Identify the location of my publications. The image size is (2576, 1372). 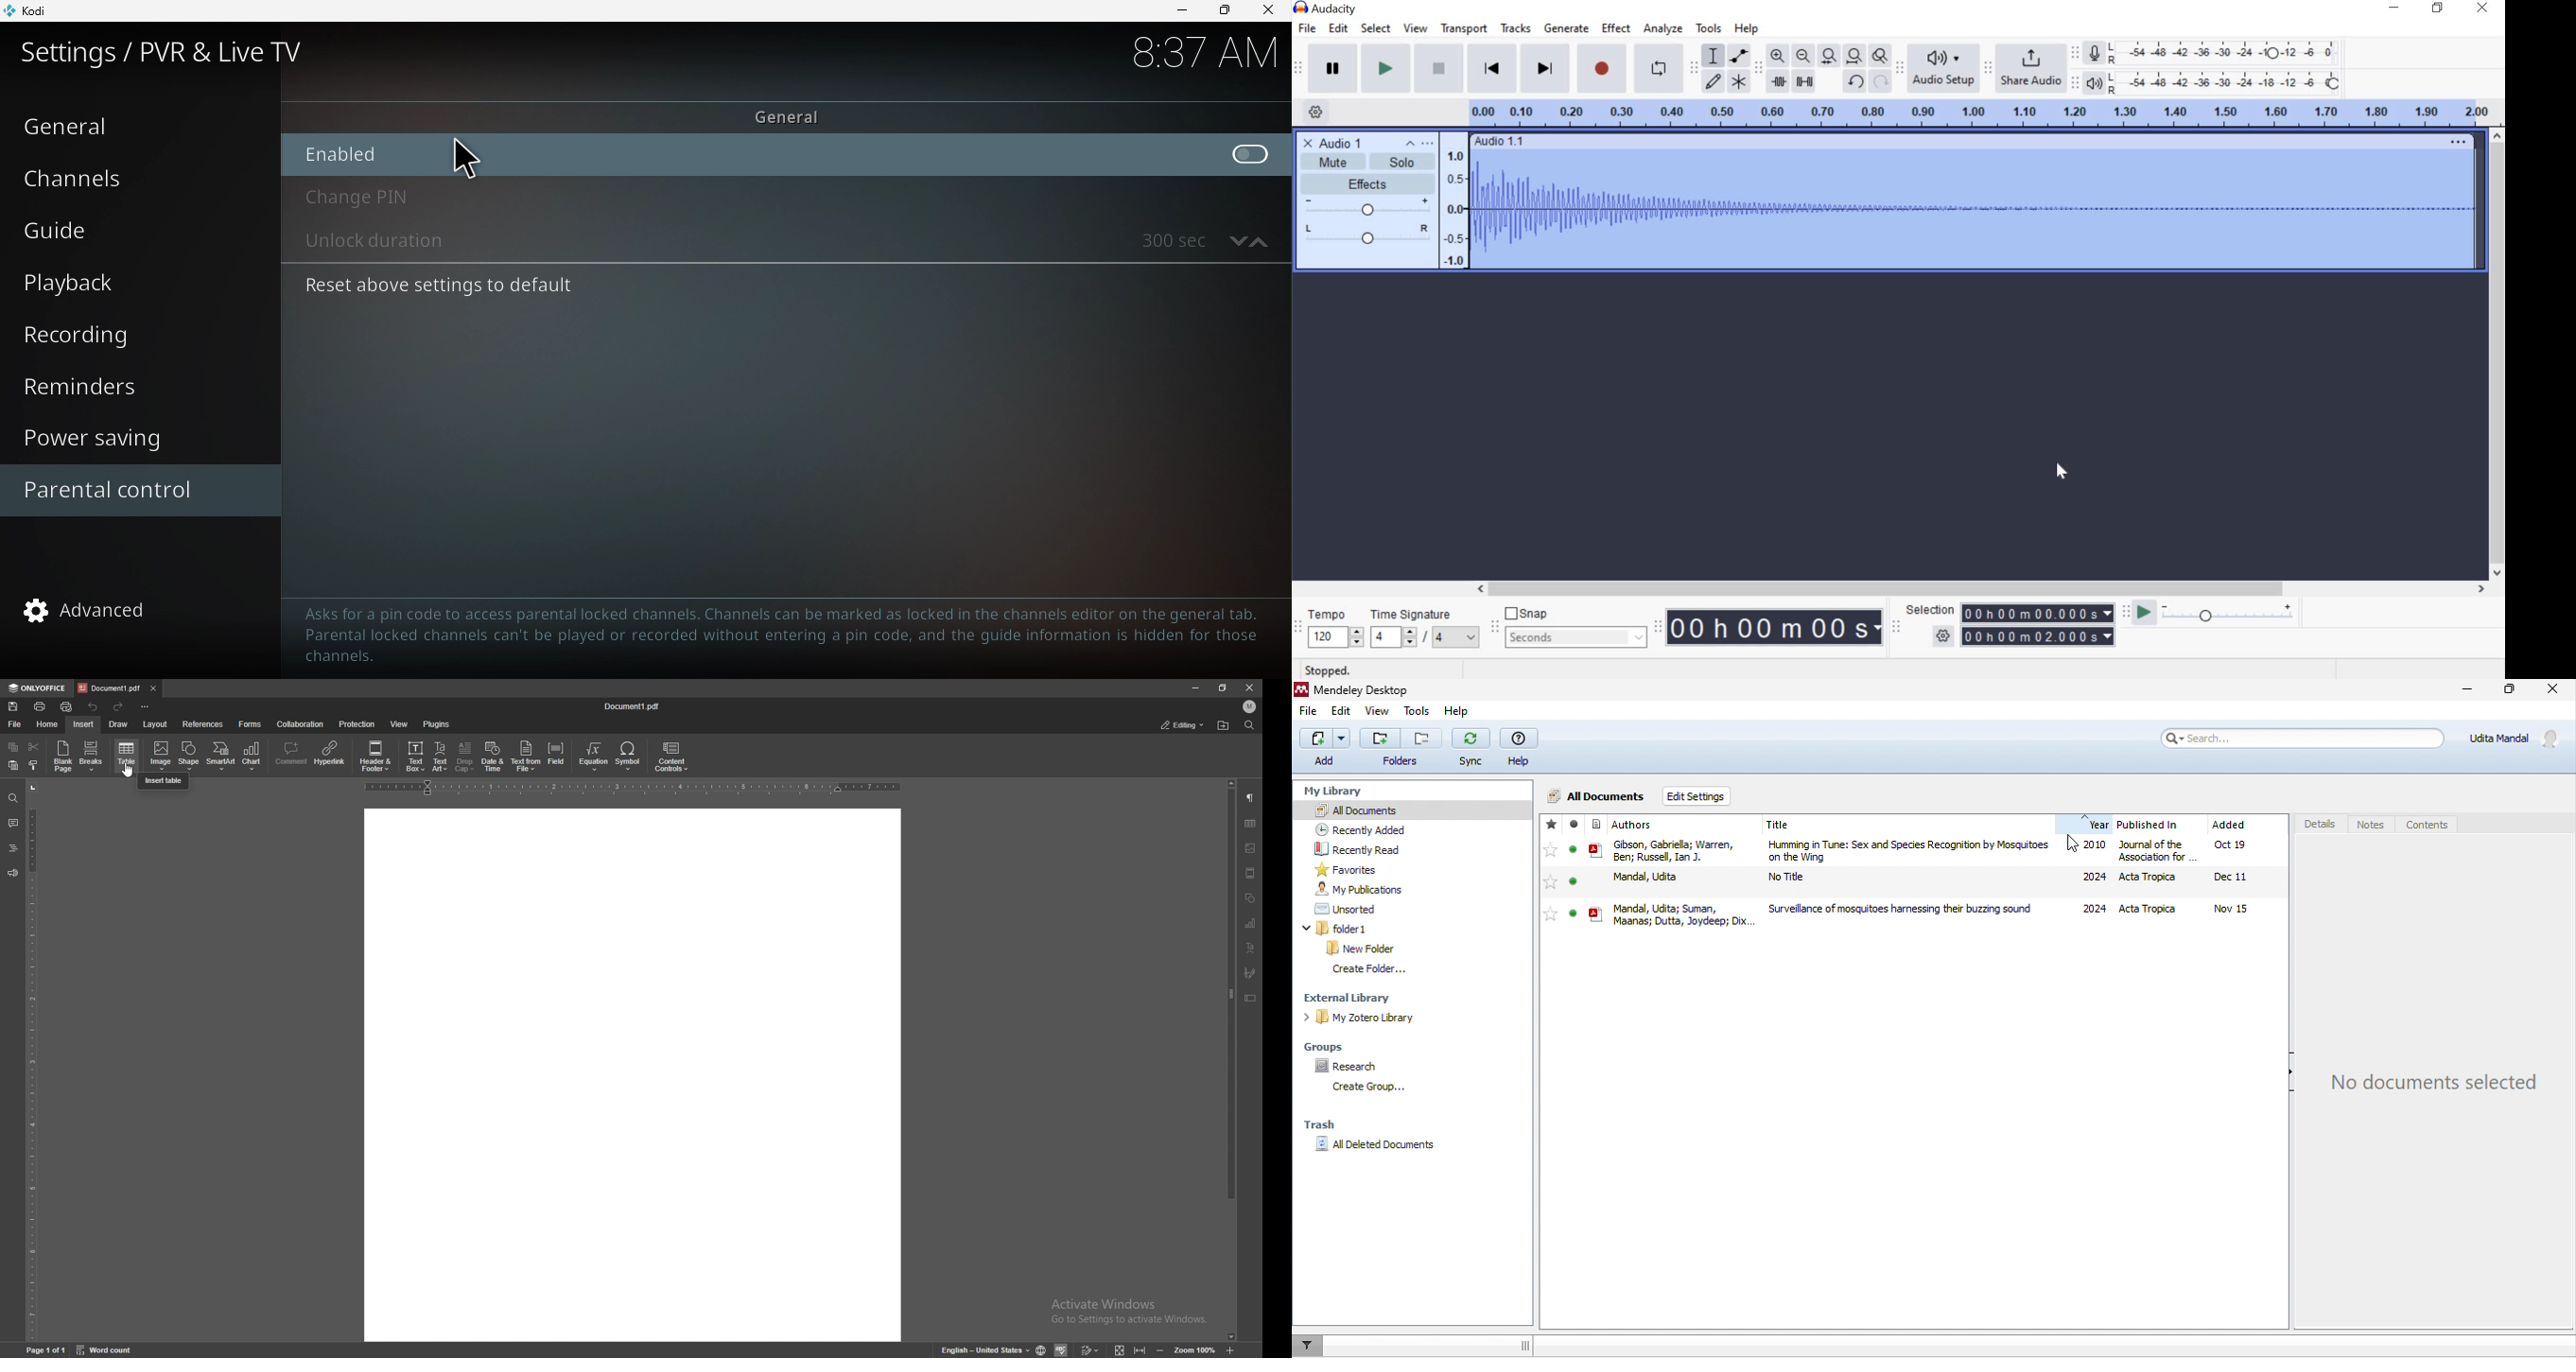
(1357, 888).